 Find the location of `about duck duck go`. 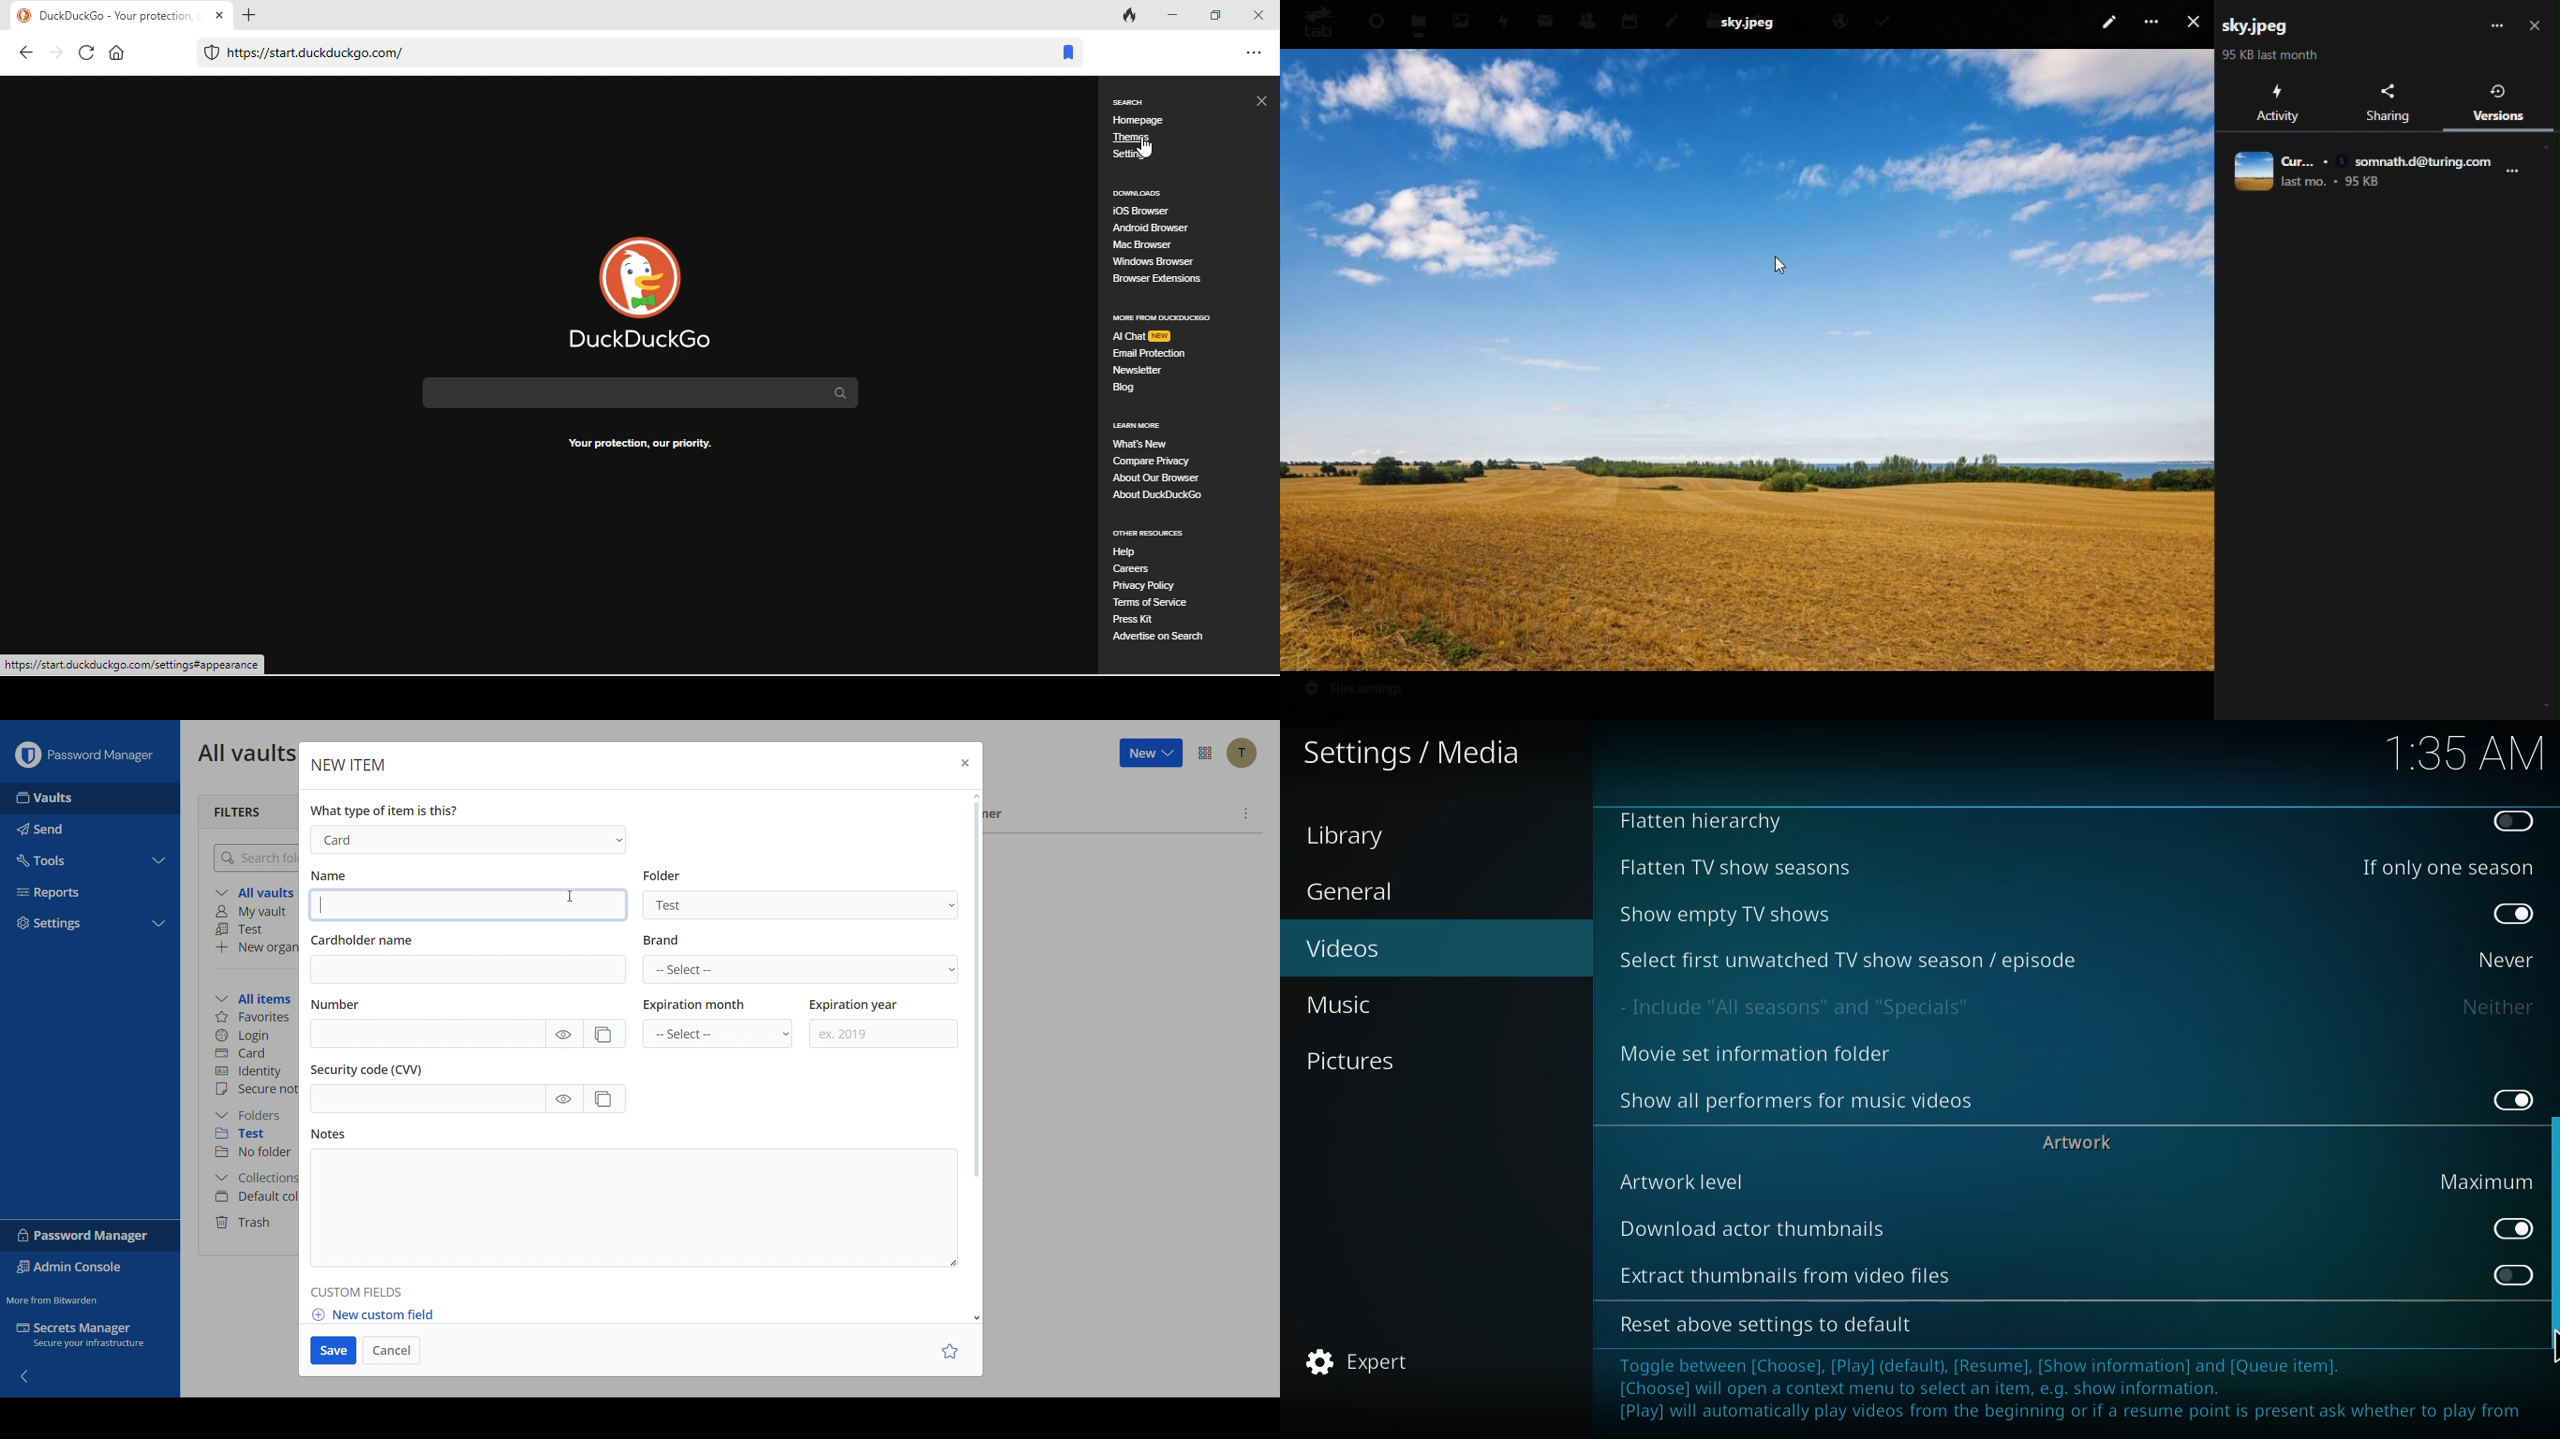

about duck duck go is located at coordinates (1154, 498).